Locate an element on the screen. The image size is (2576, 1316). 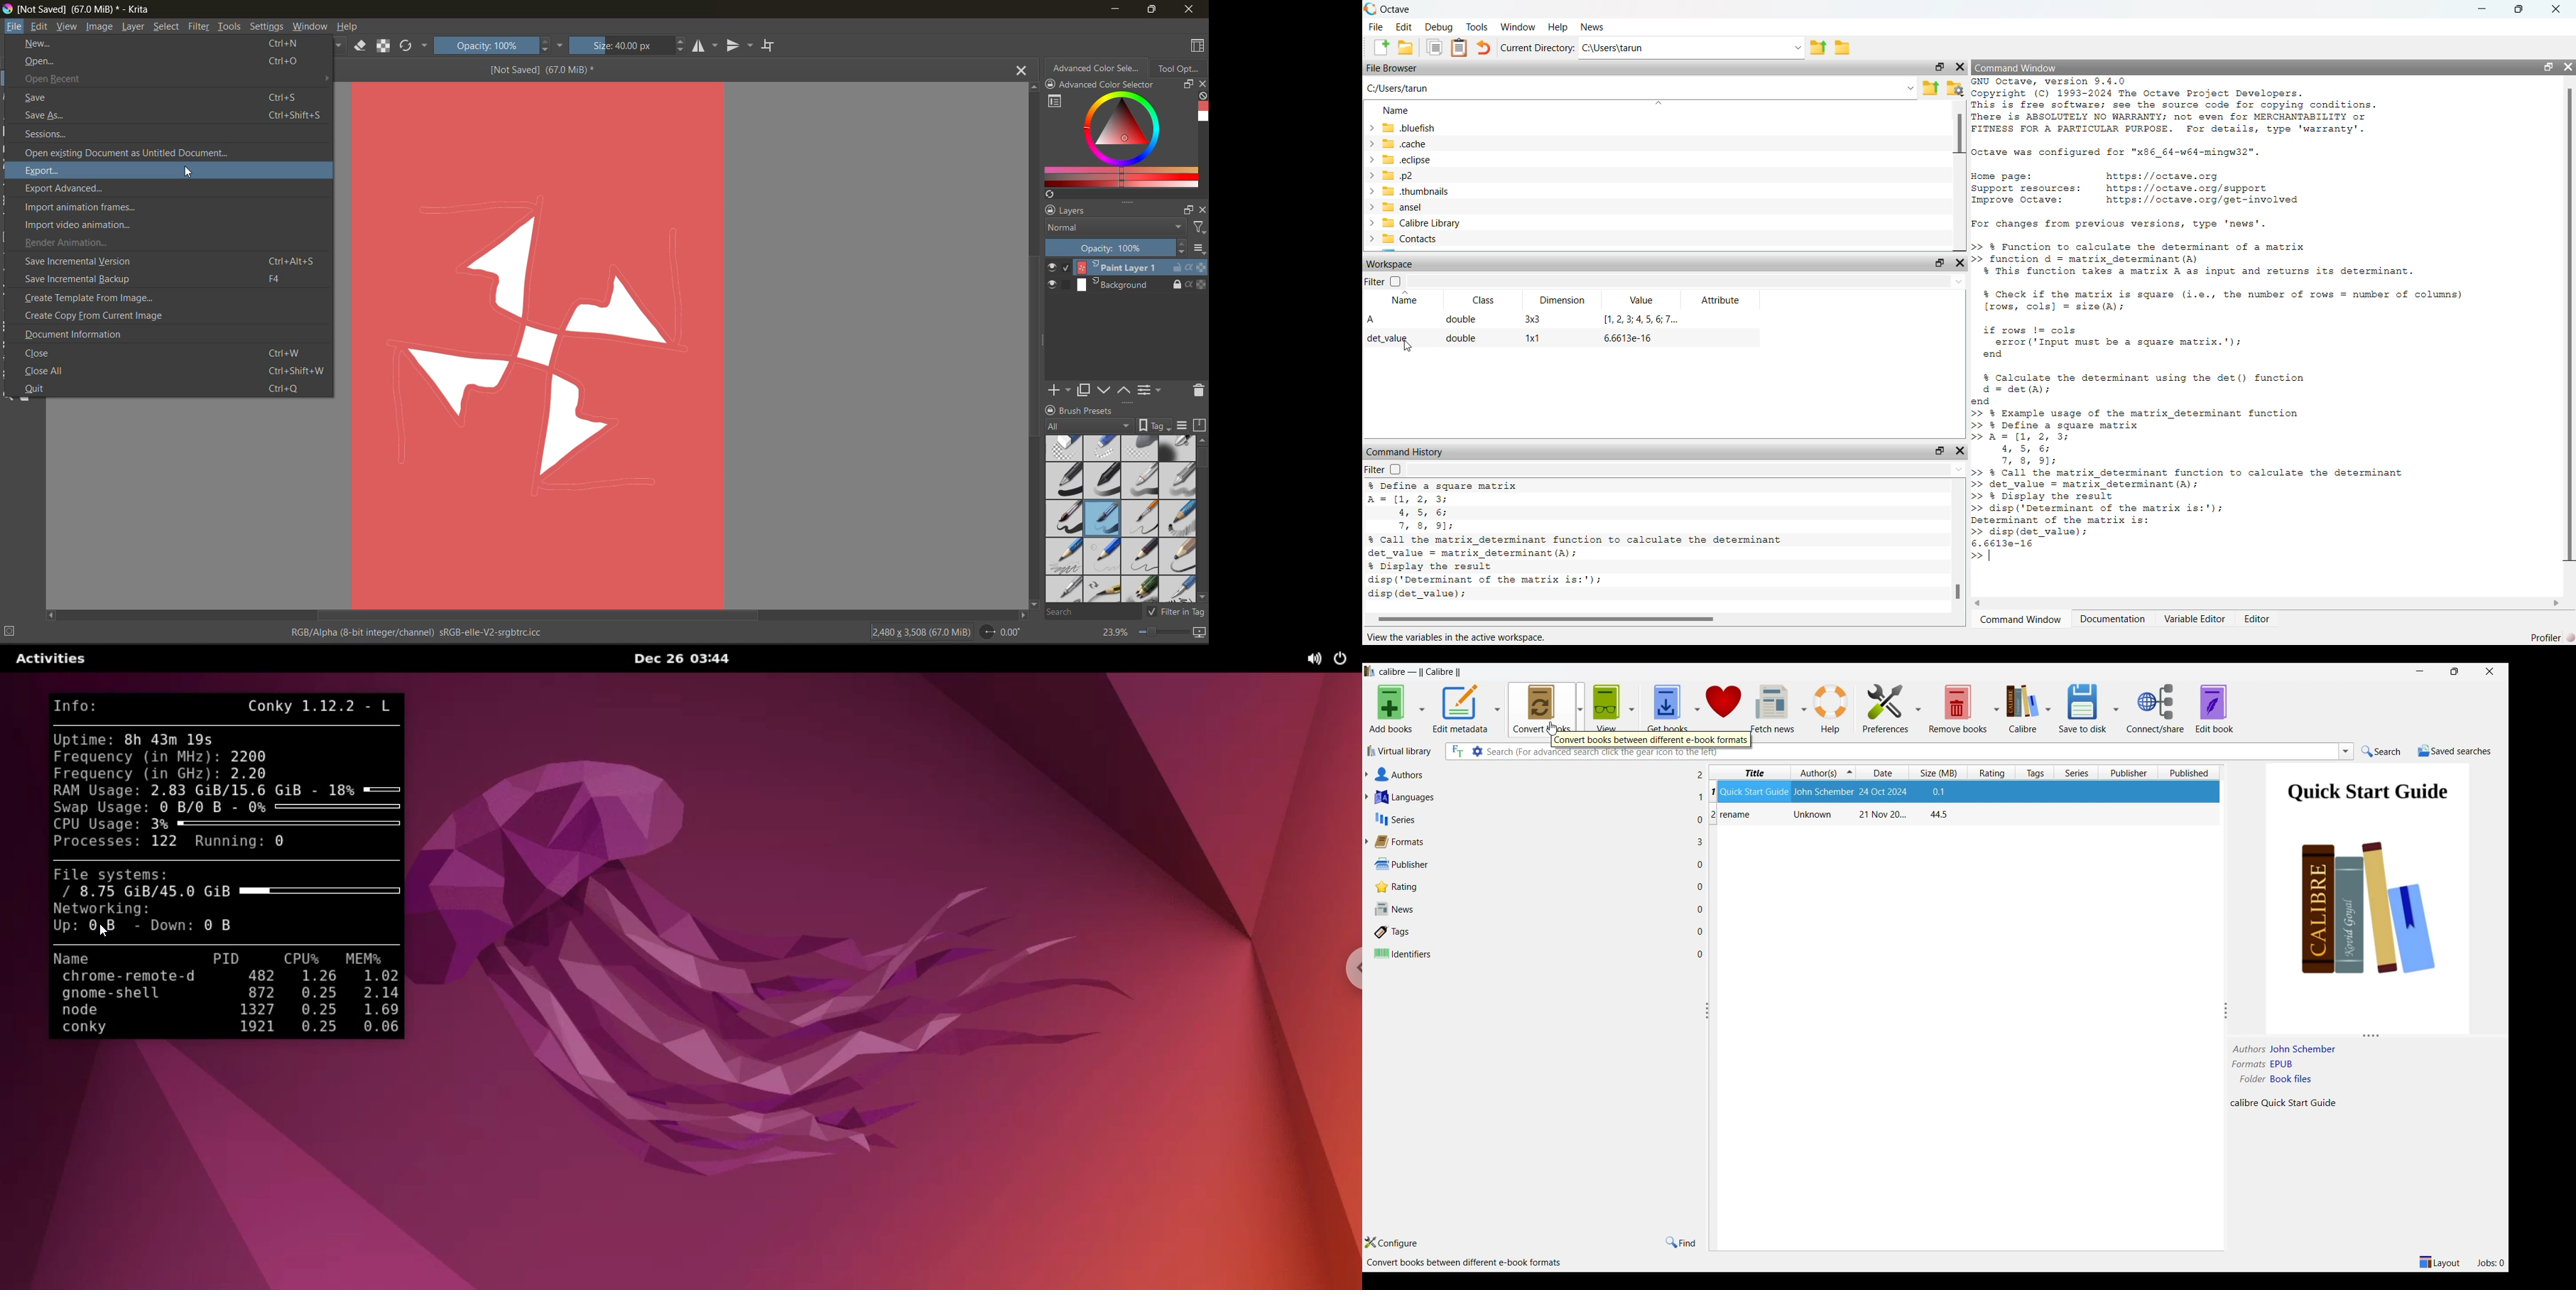
choose workspace is located at coordinates (1199, 45).